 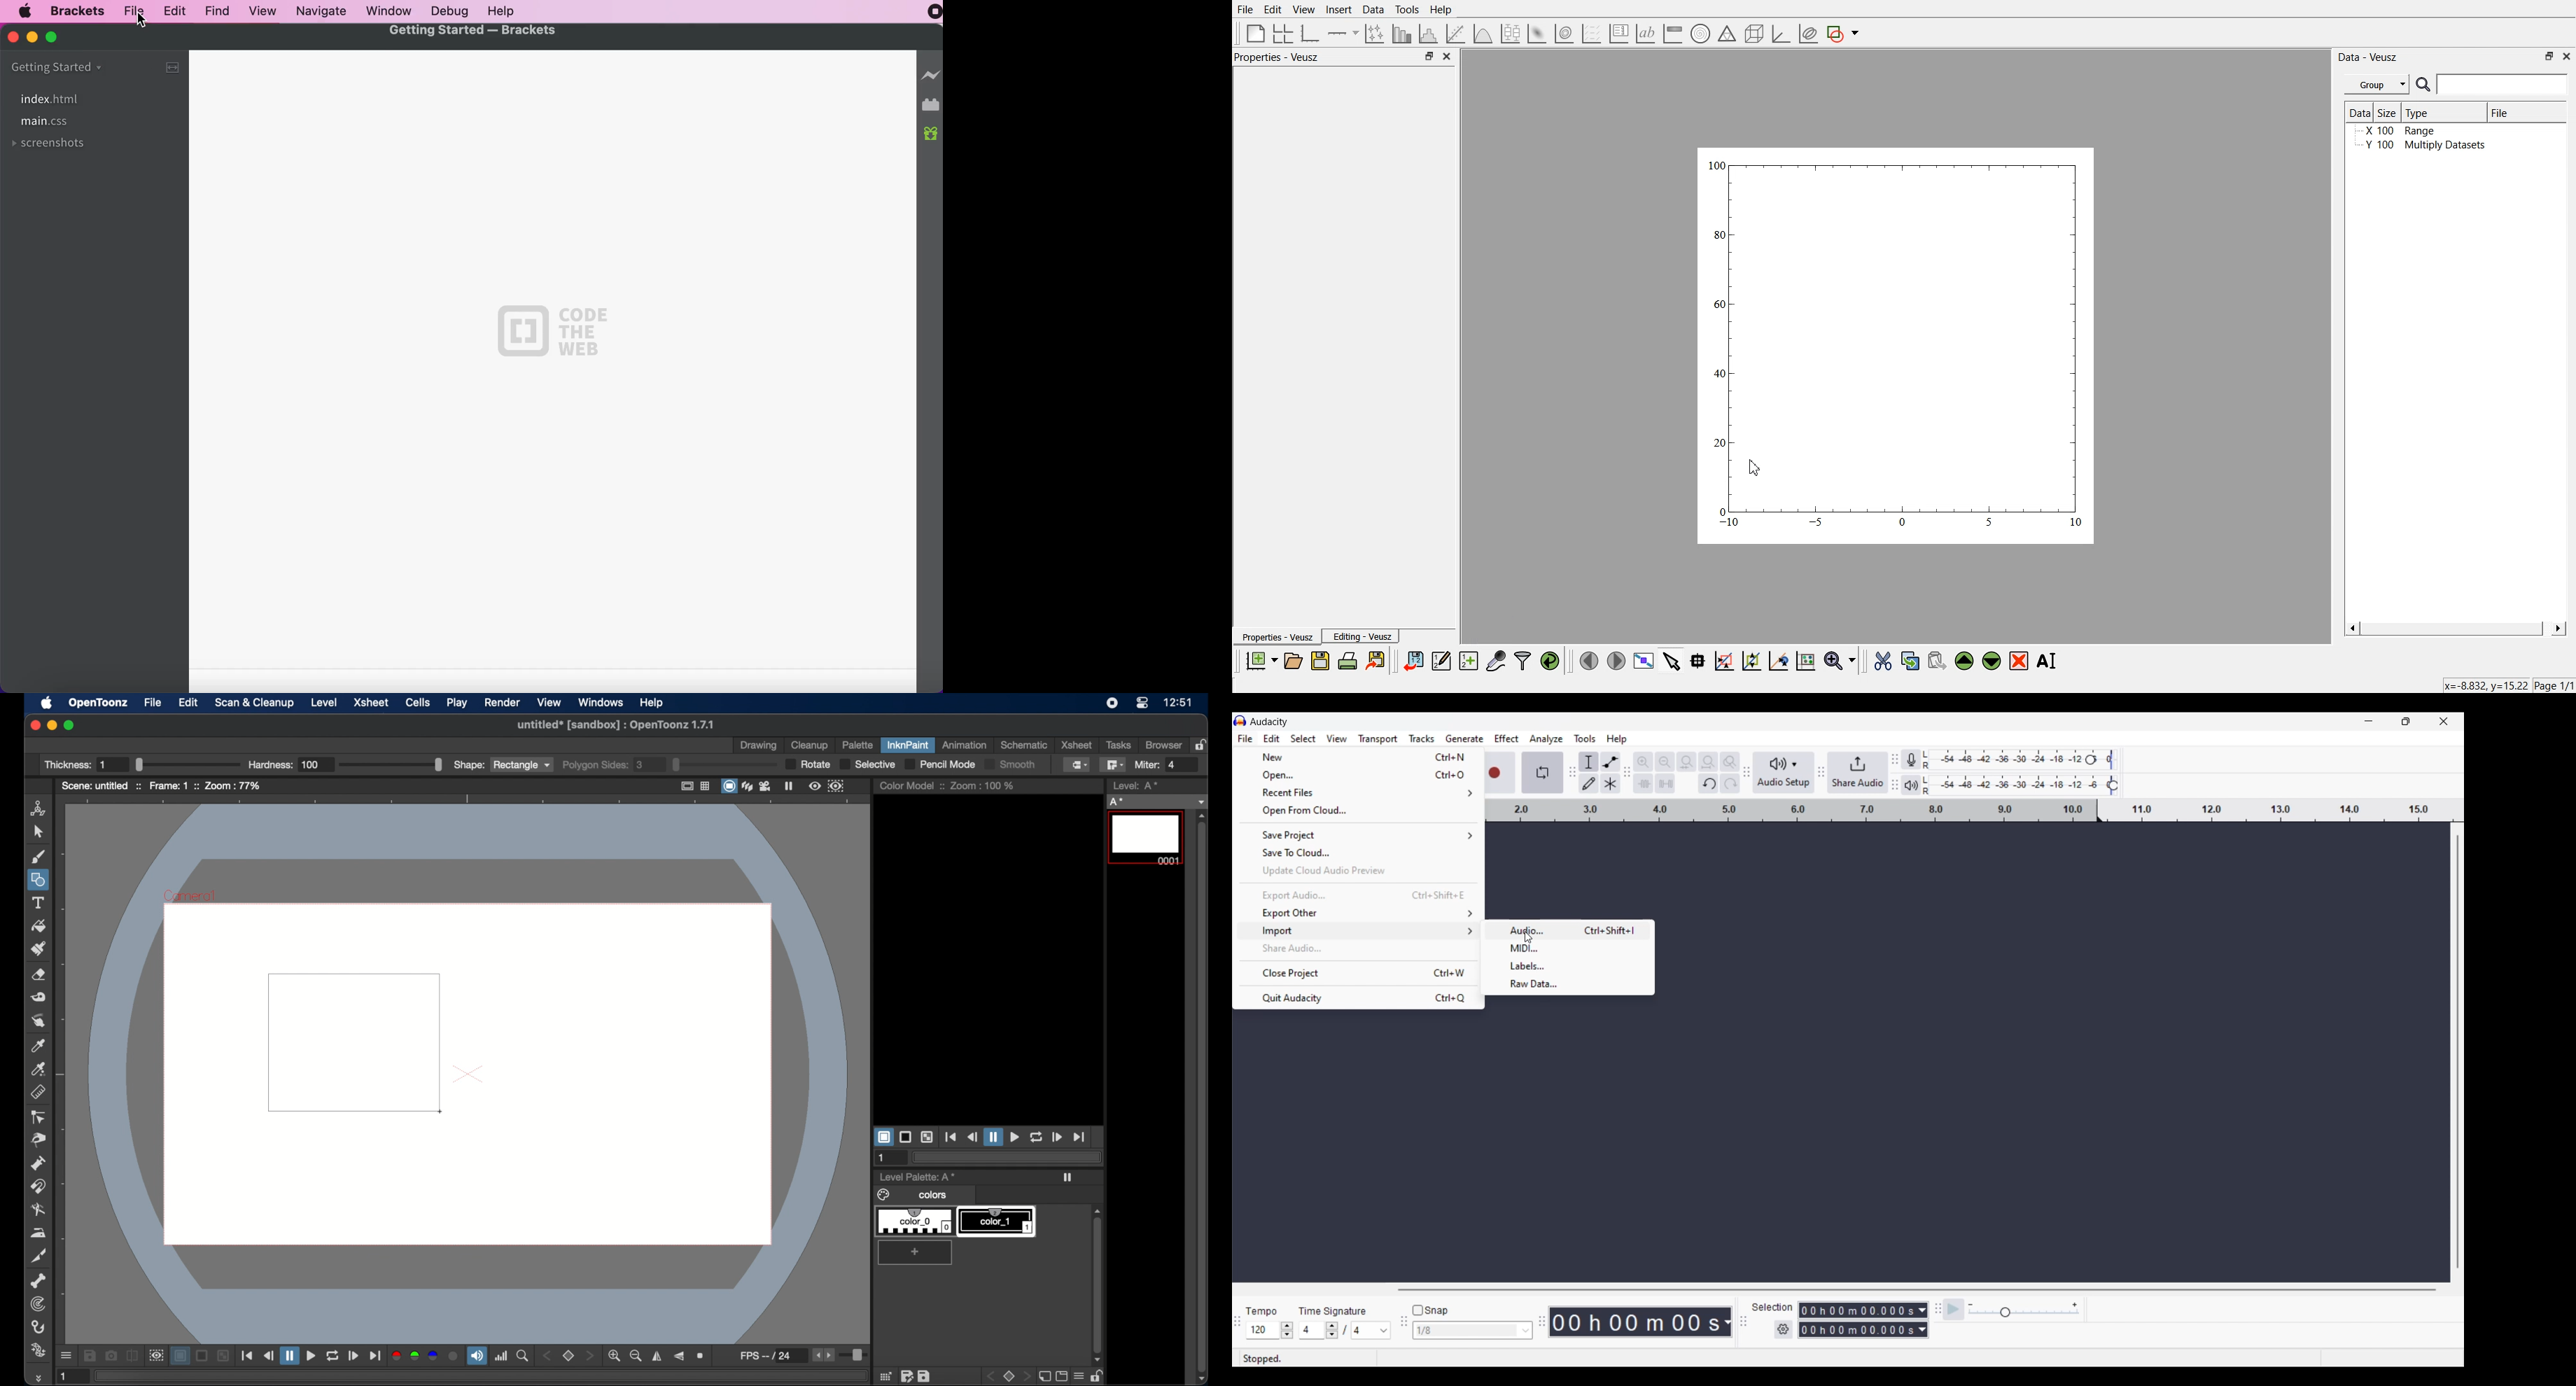 What do you see at coordinates (1292, 1358) in the screenshot?
I see `Status of recording` at bounding box center [1292, 1358].